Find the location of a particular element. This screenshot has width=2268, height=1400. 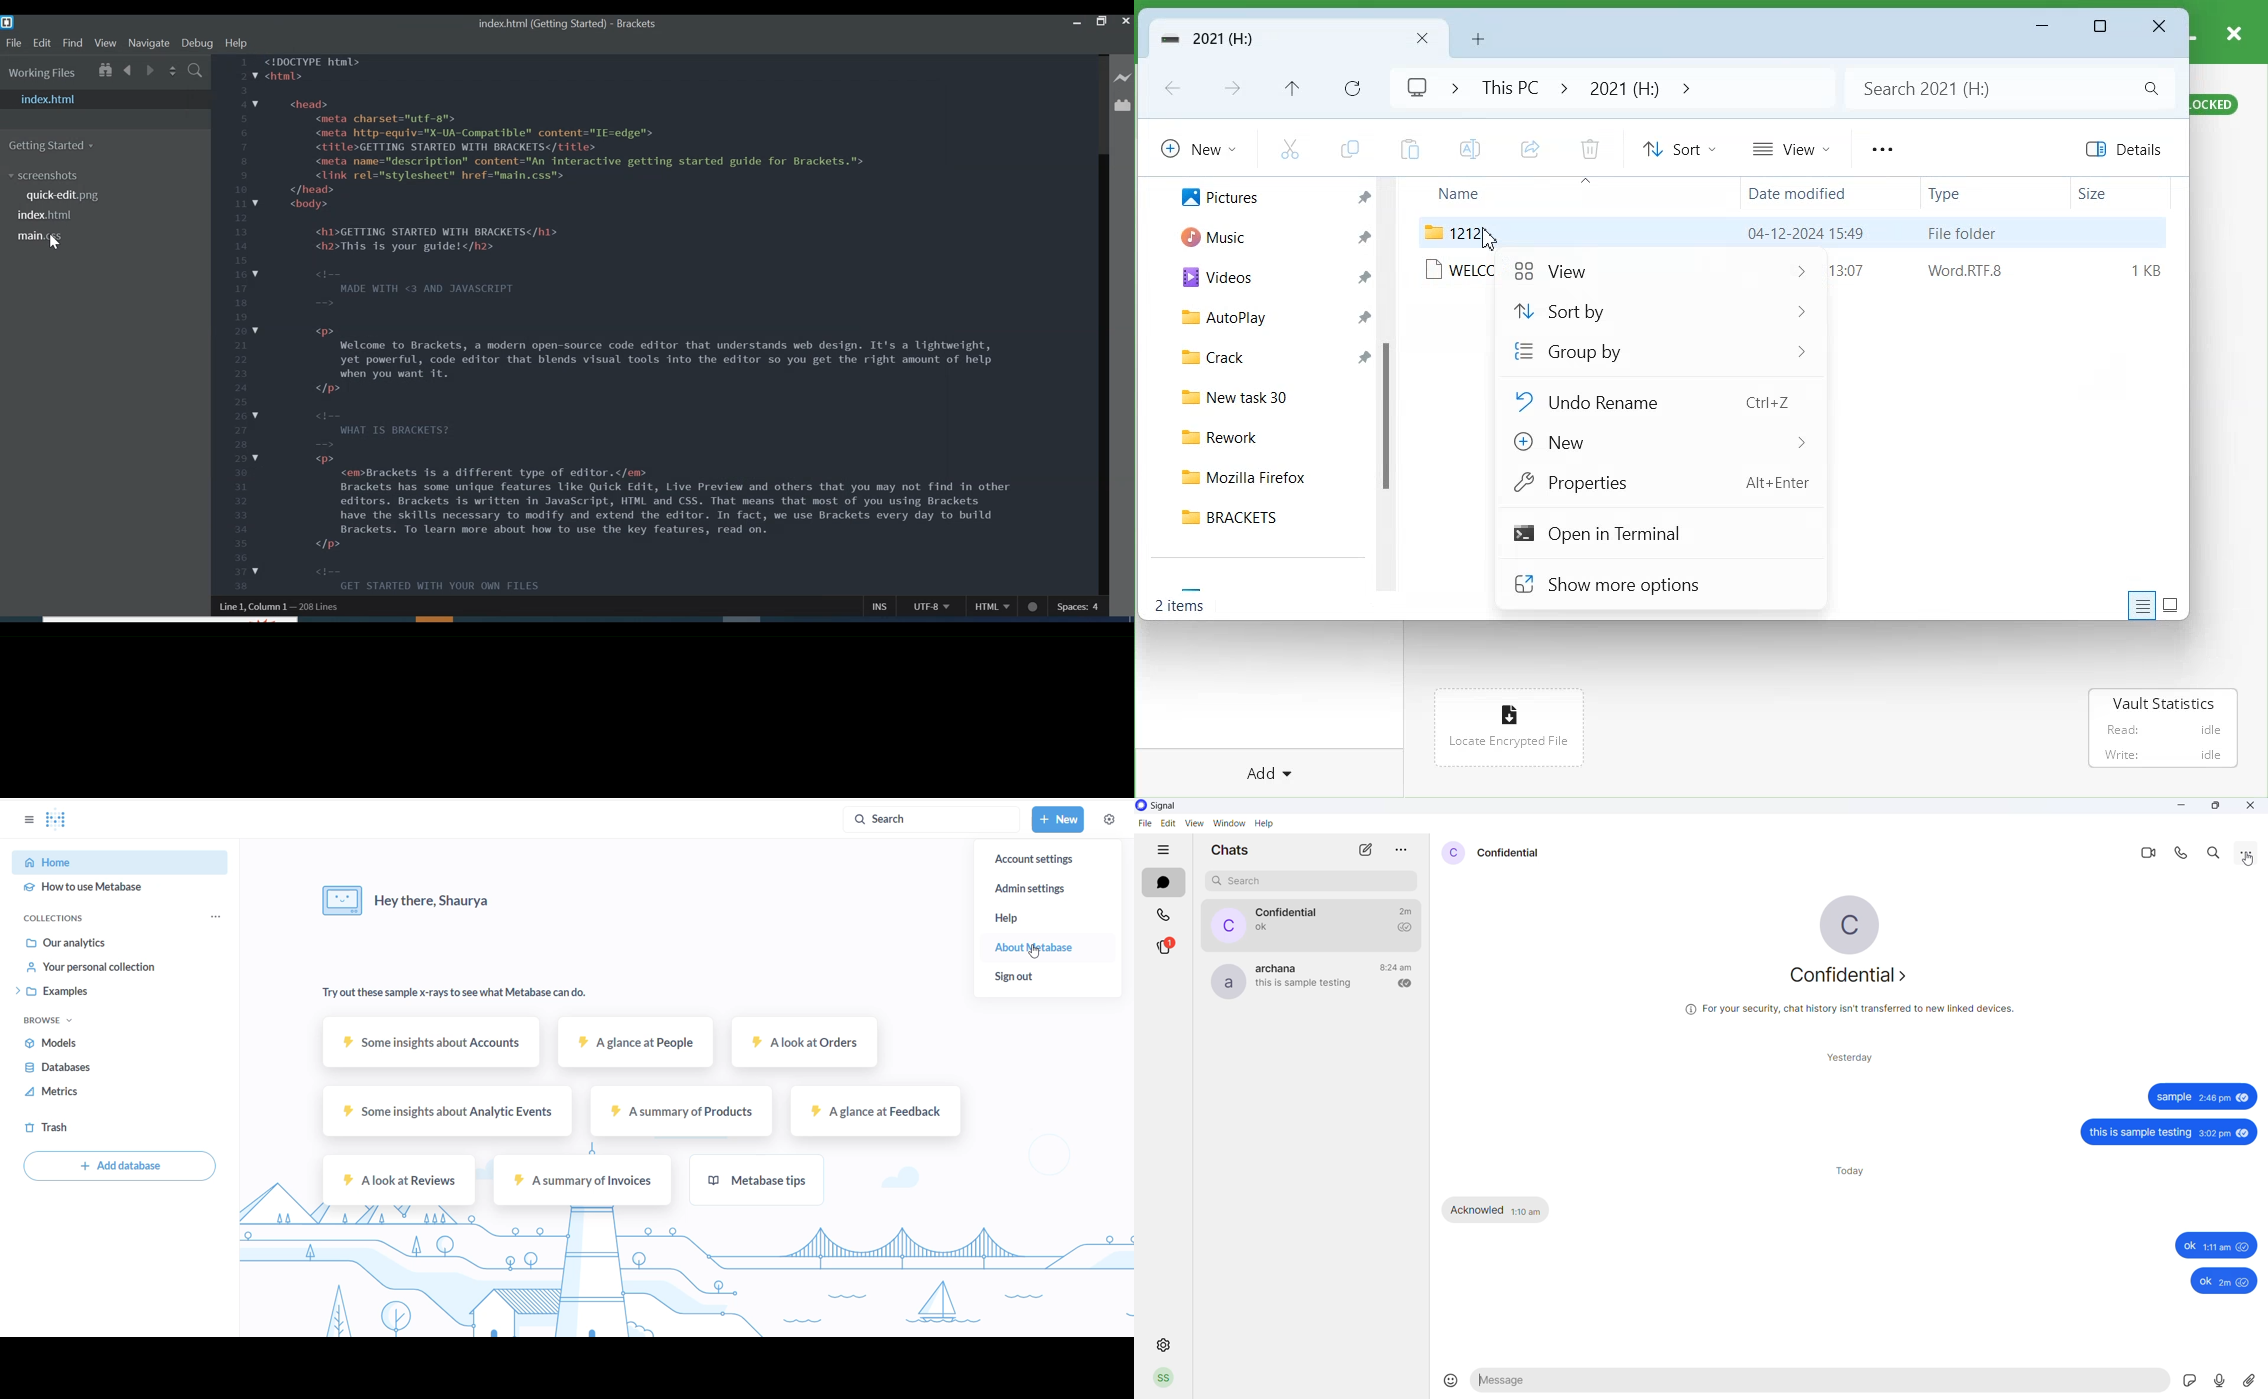

Vertical Scroll bar is located at coordinates (1103, 374).